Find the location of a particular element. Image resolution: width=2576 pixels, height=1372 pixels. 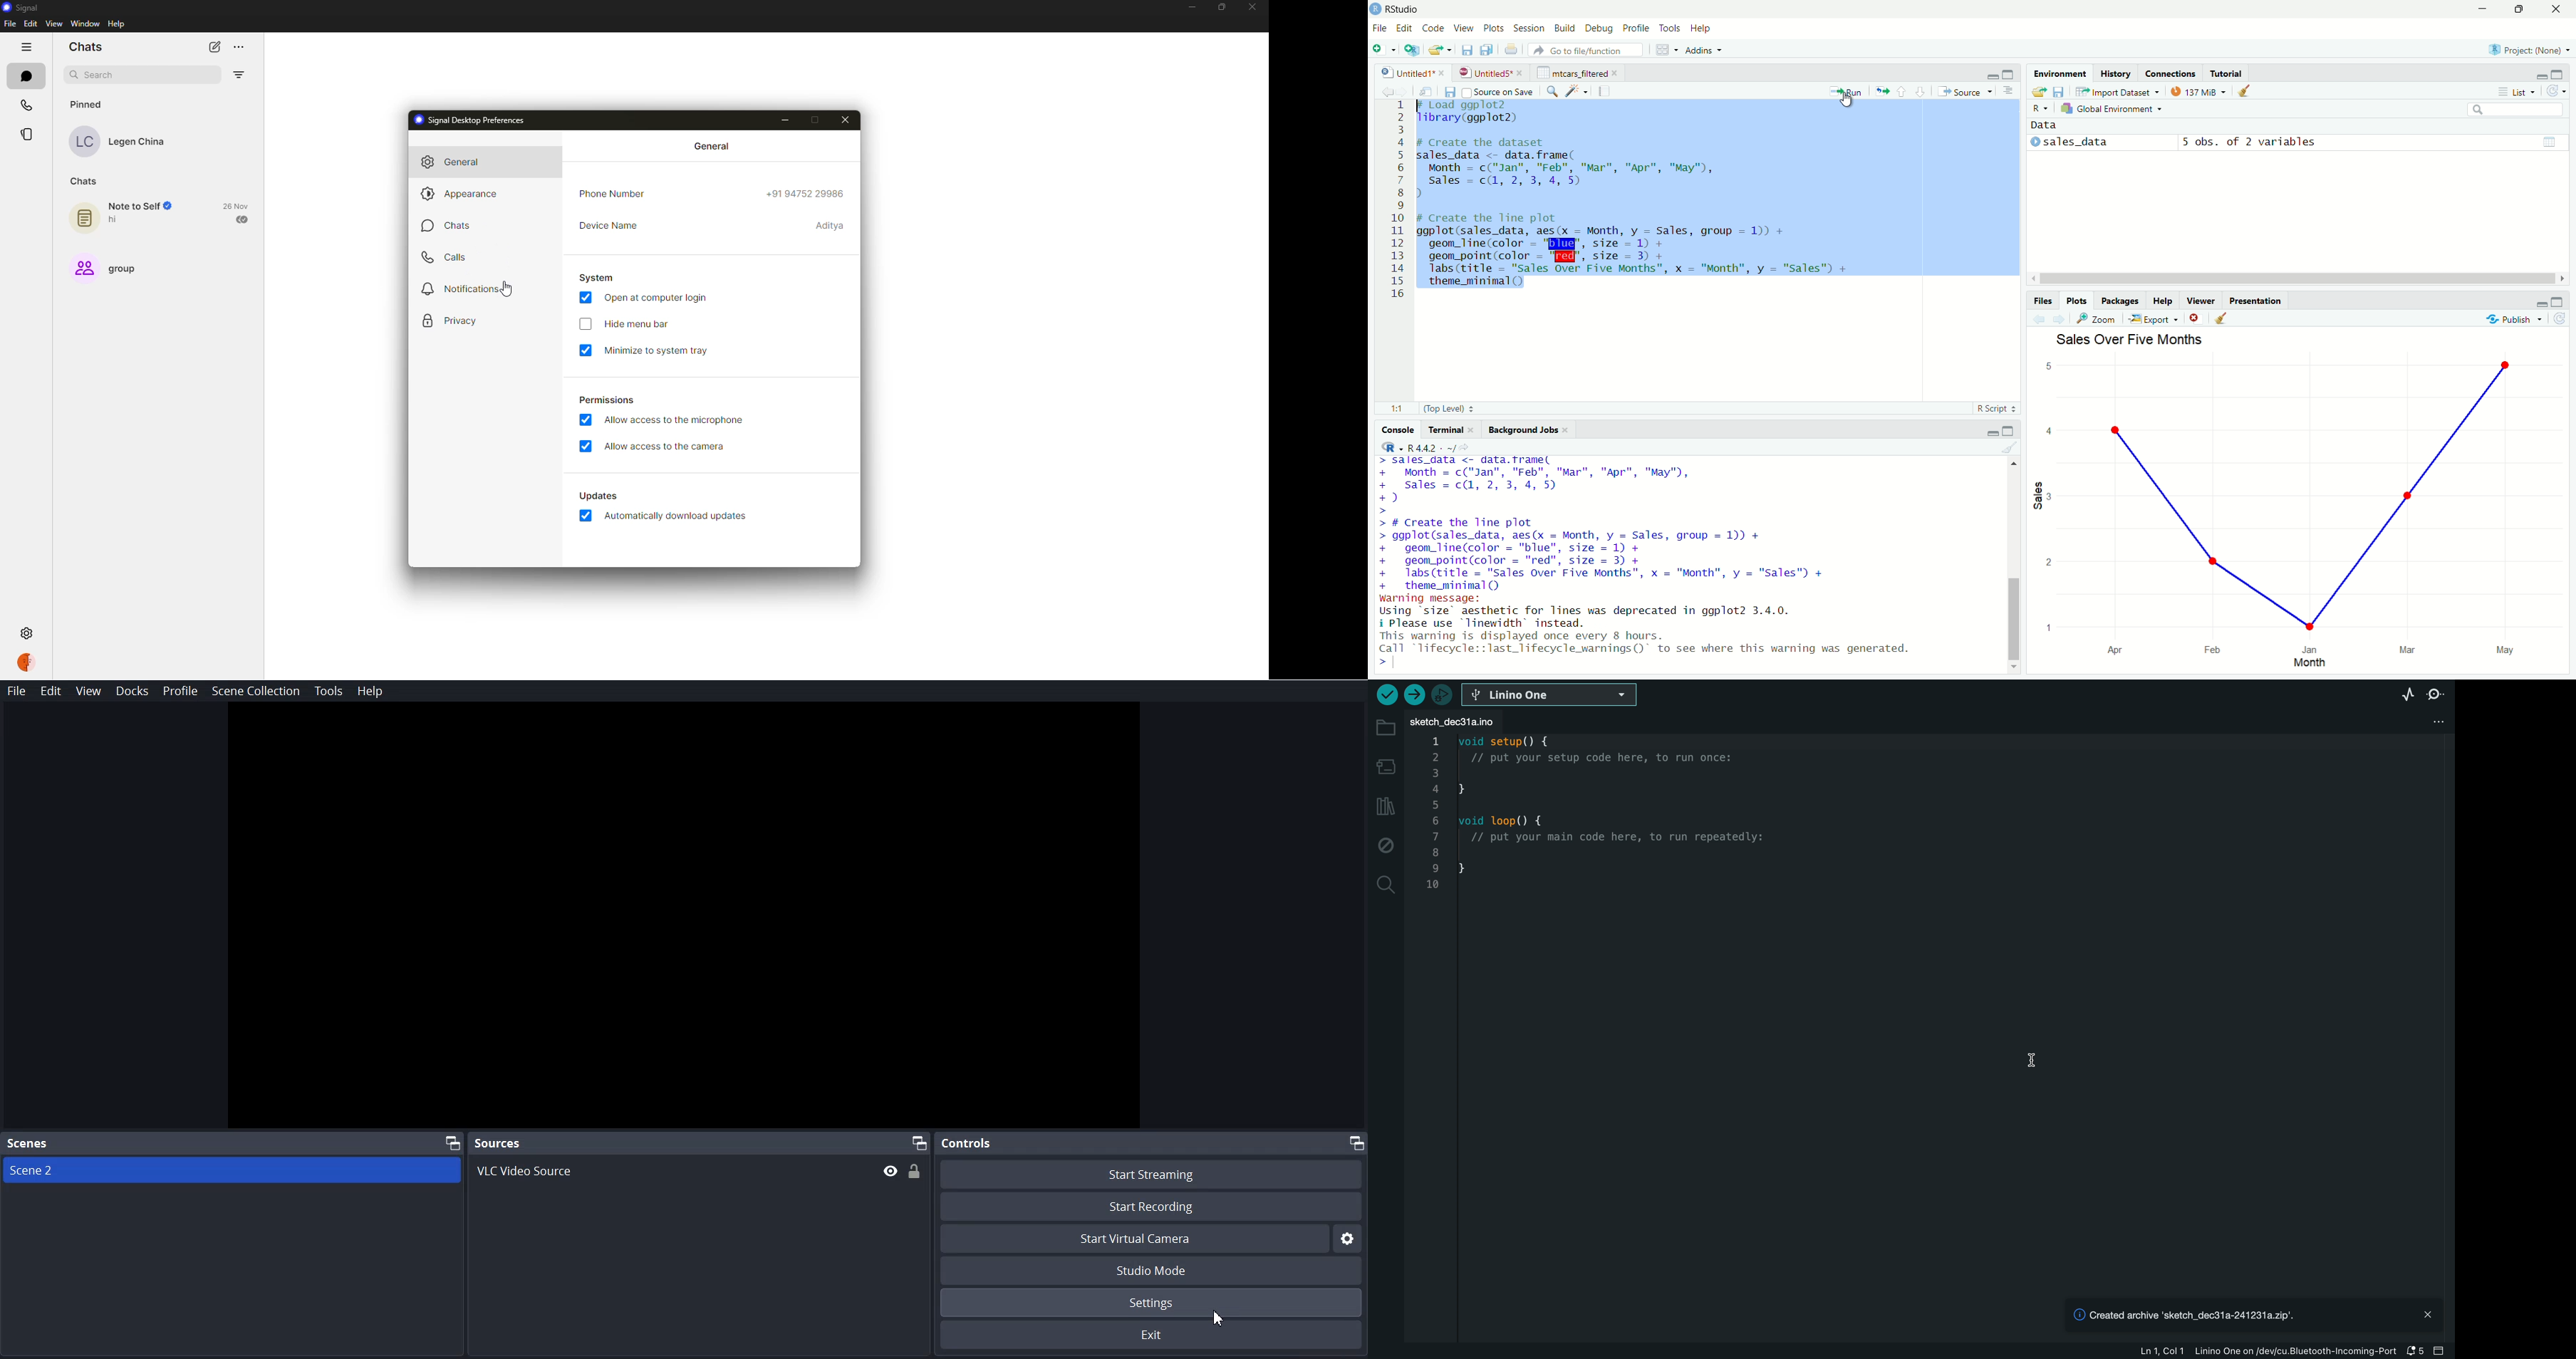

signal desktop preferences is located at coordinates (473, 120).